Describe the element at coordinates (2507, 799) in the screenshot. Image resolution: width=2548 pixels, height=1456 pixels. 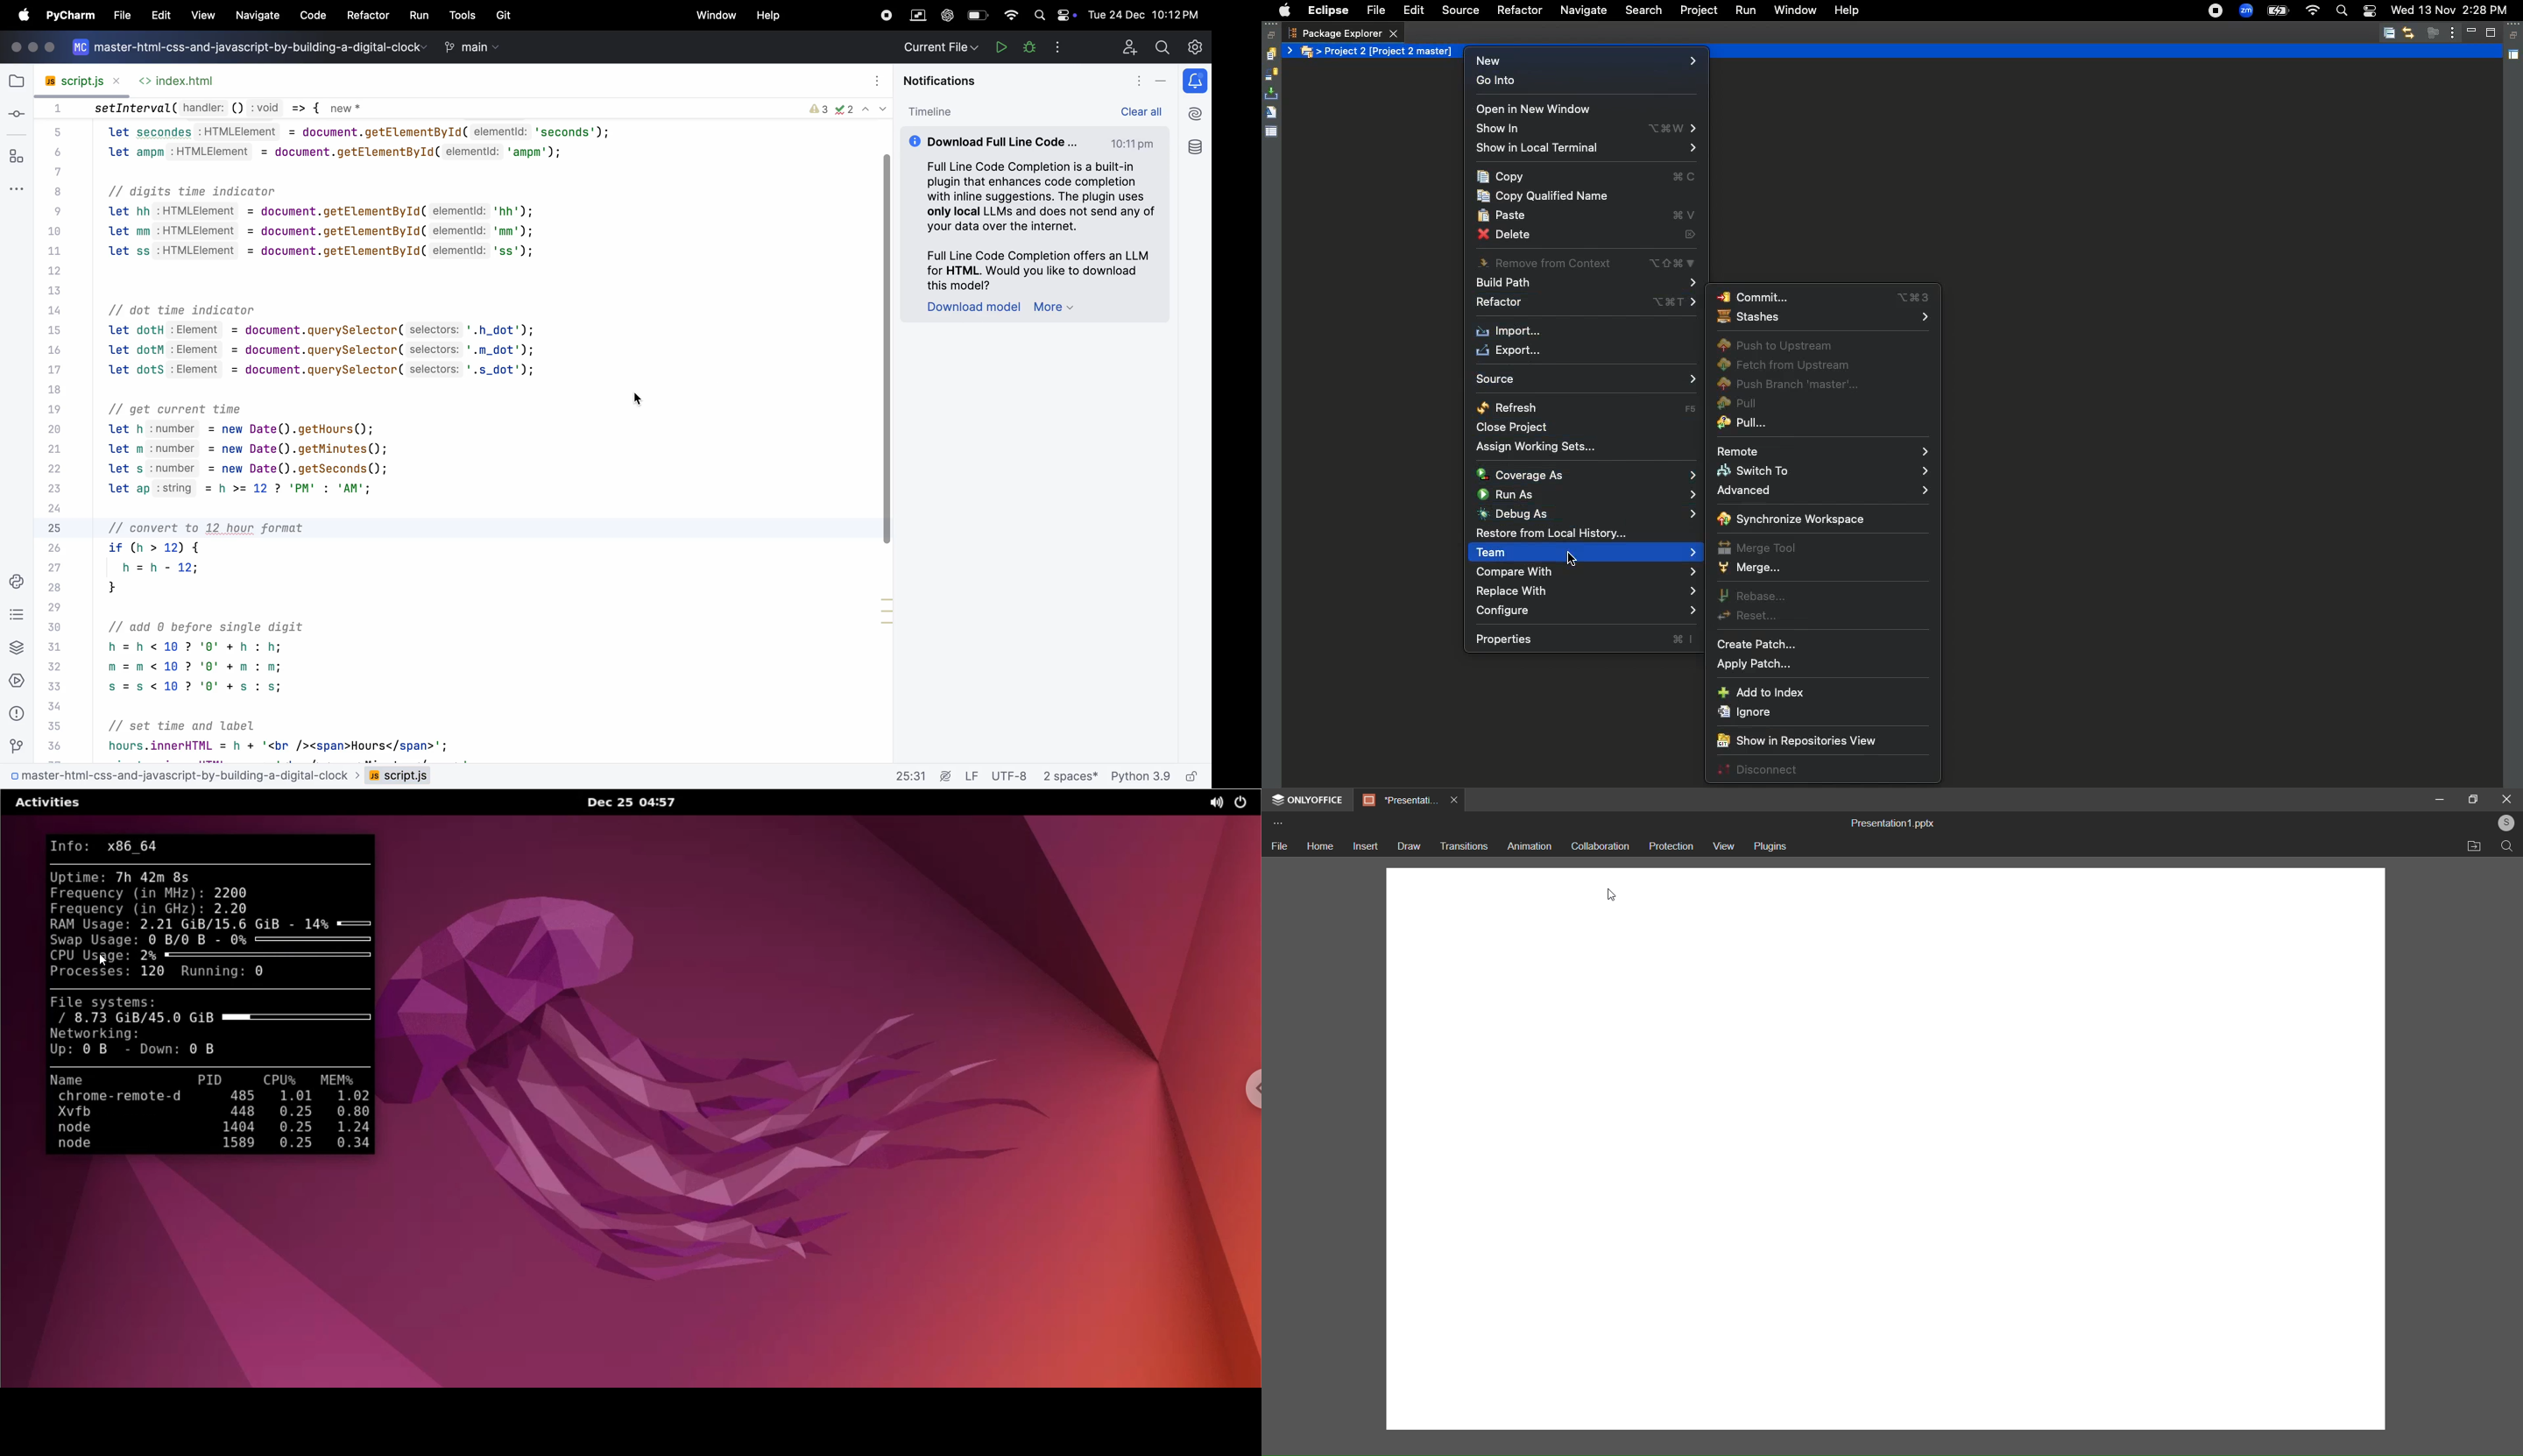
I see `close` at that location.